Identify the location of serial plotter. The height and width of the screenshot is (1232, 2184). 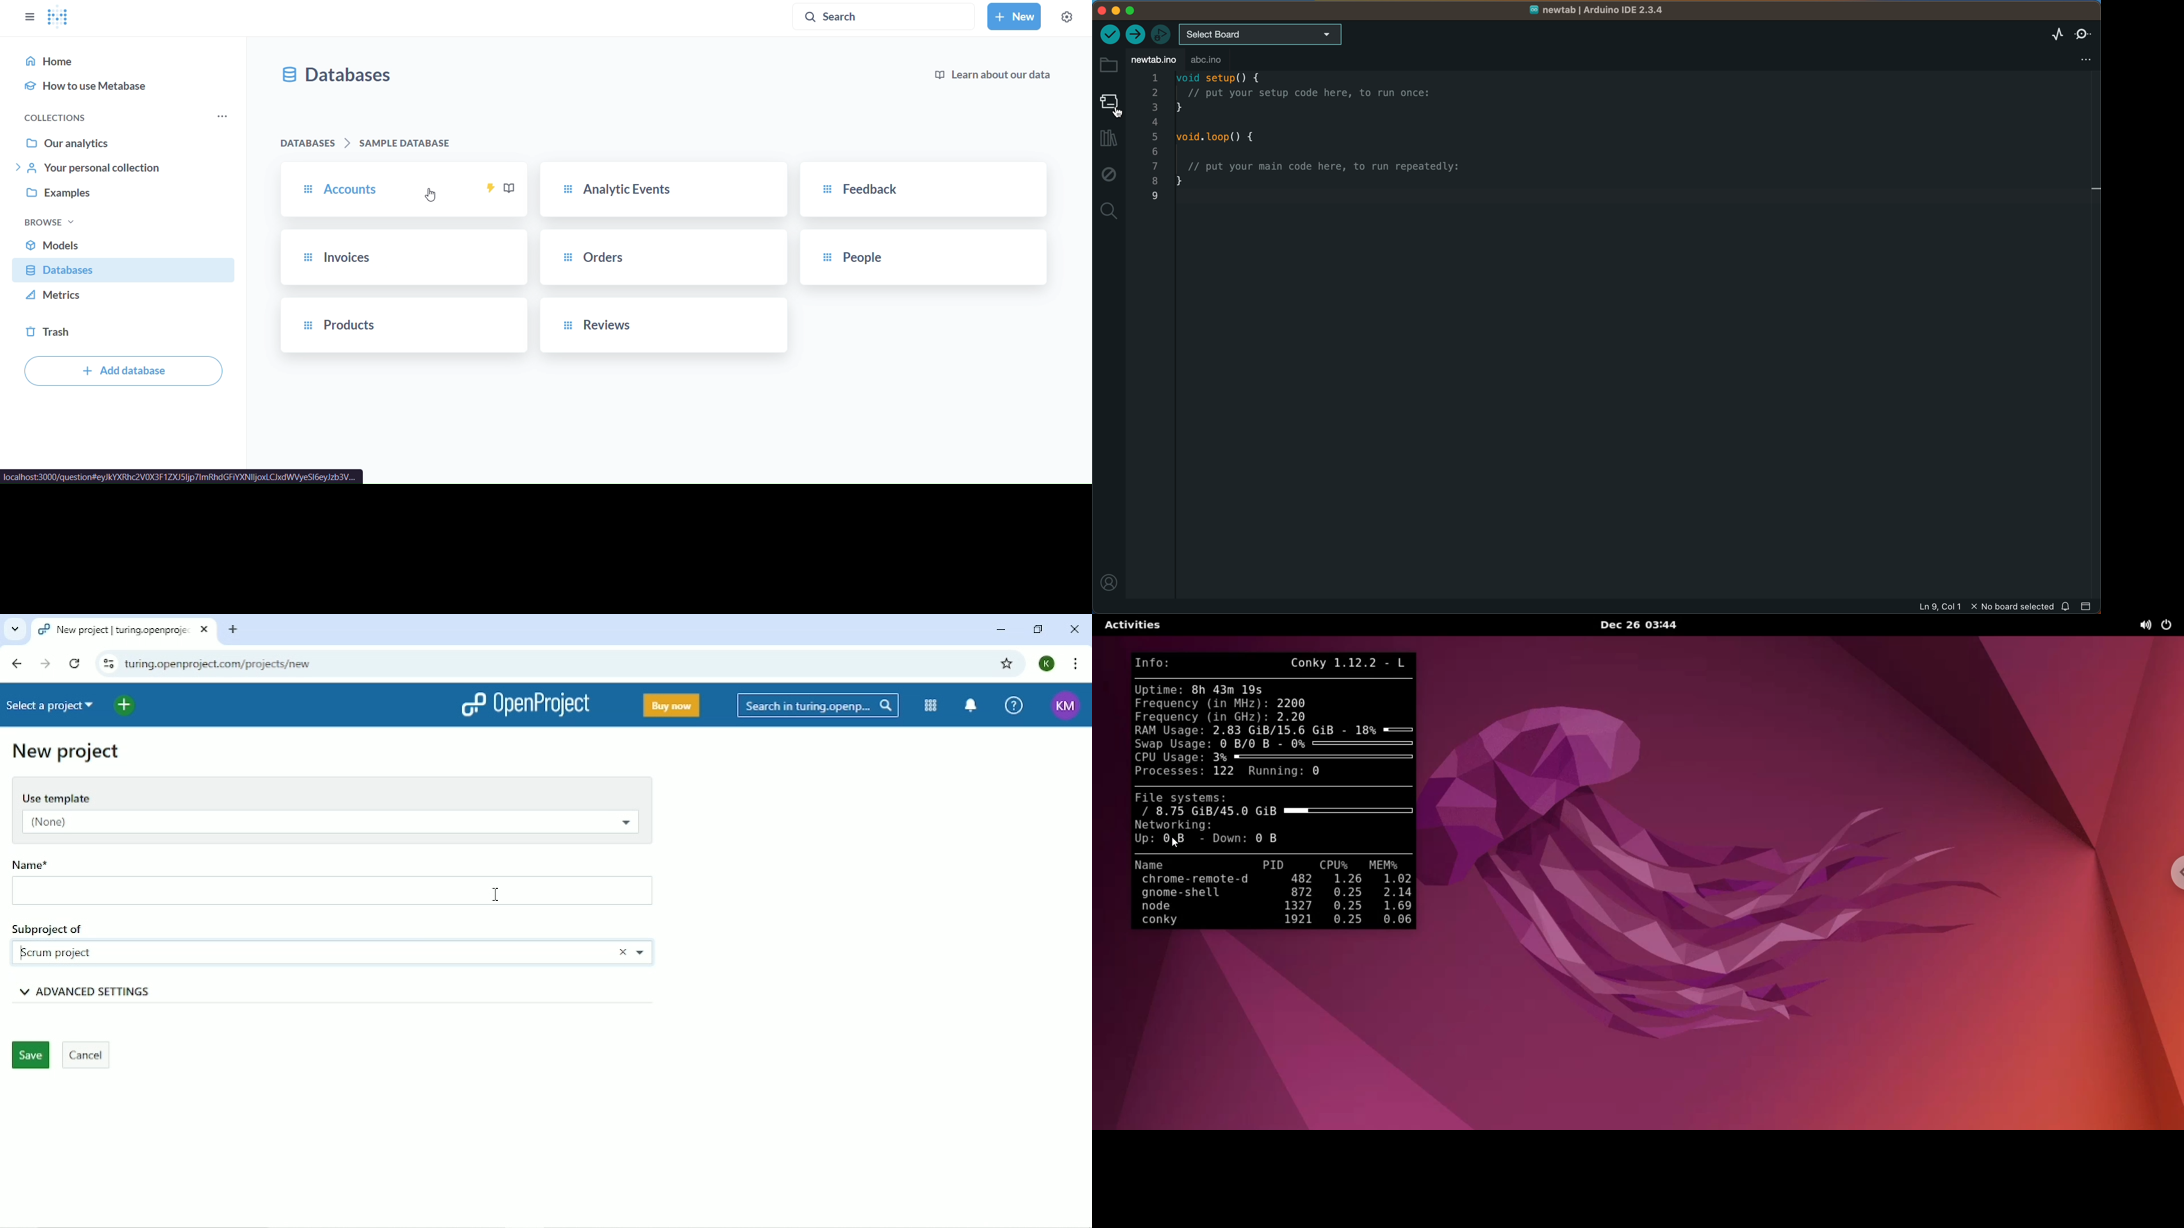
(2055, 34).